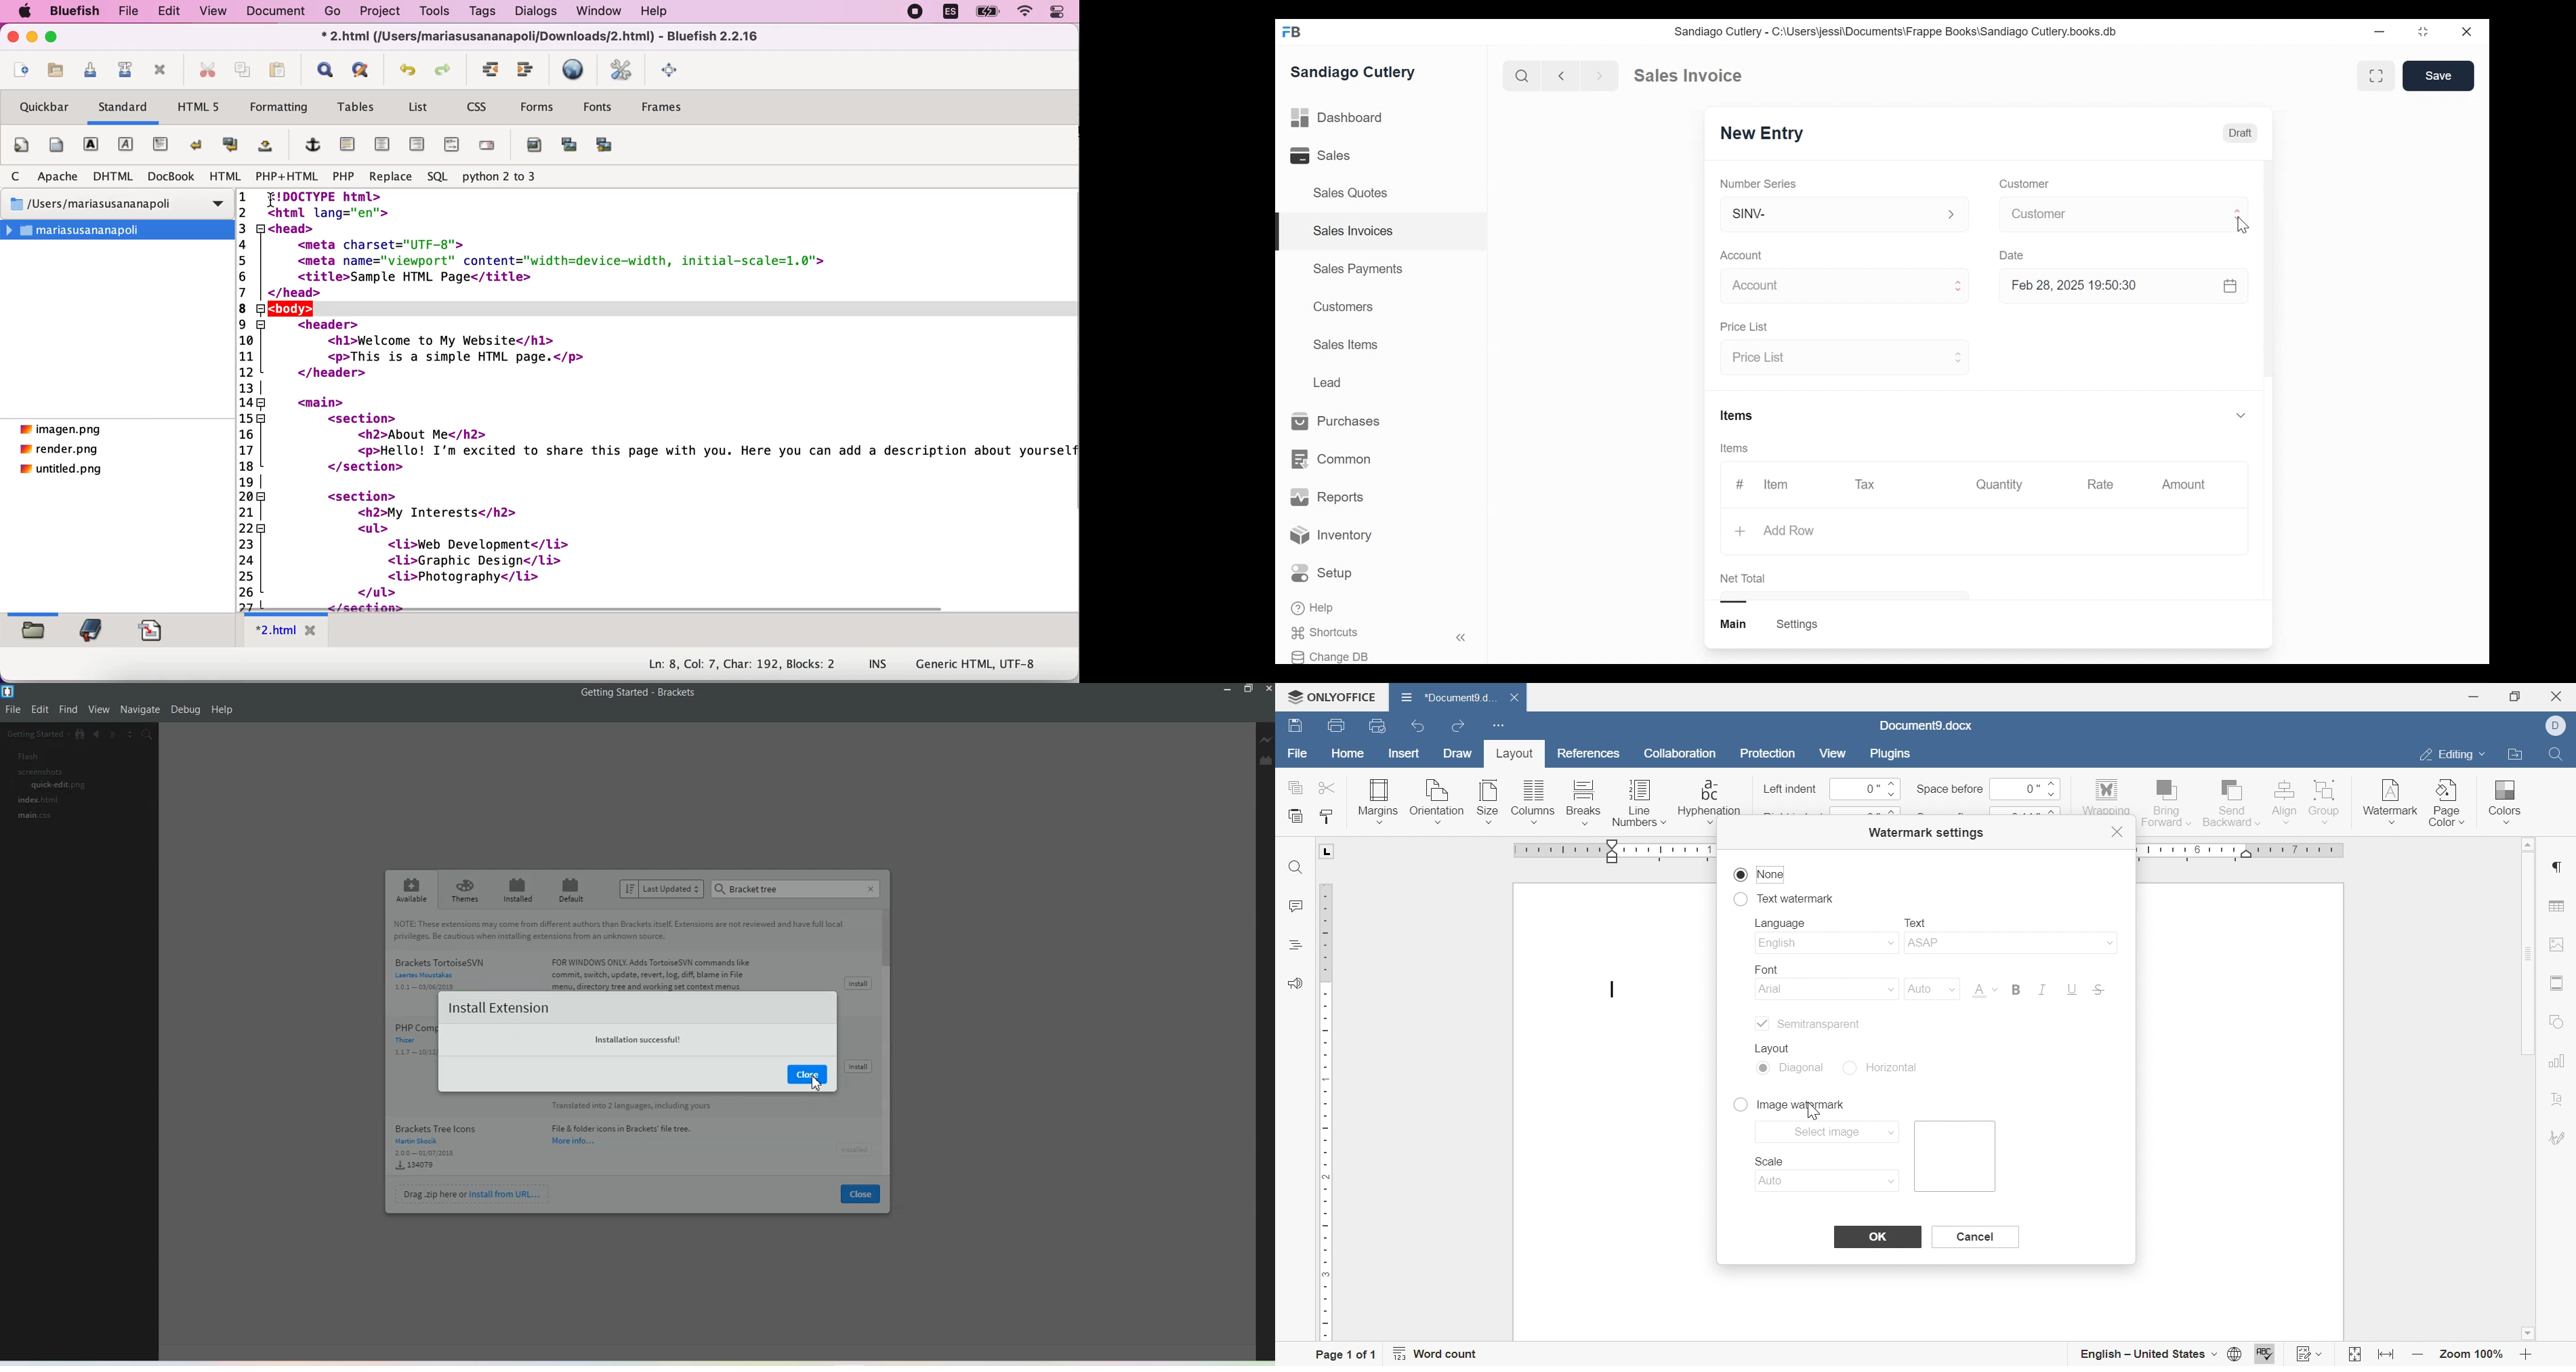  What do you see at coordinates (2384, 1357) in the screenshot?
I see `fit to width` at bounding box center [2384, 1357].